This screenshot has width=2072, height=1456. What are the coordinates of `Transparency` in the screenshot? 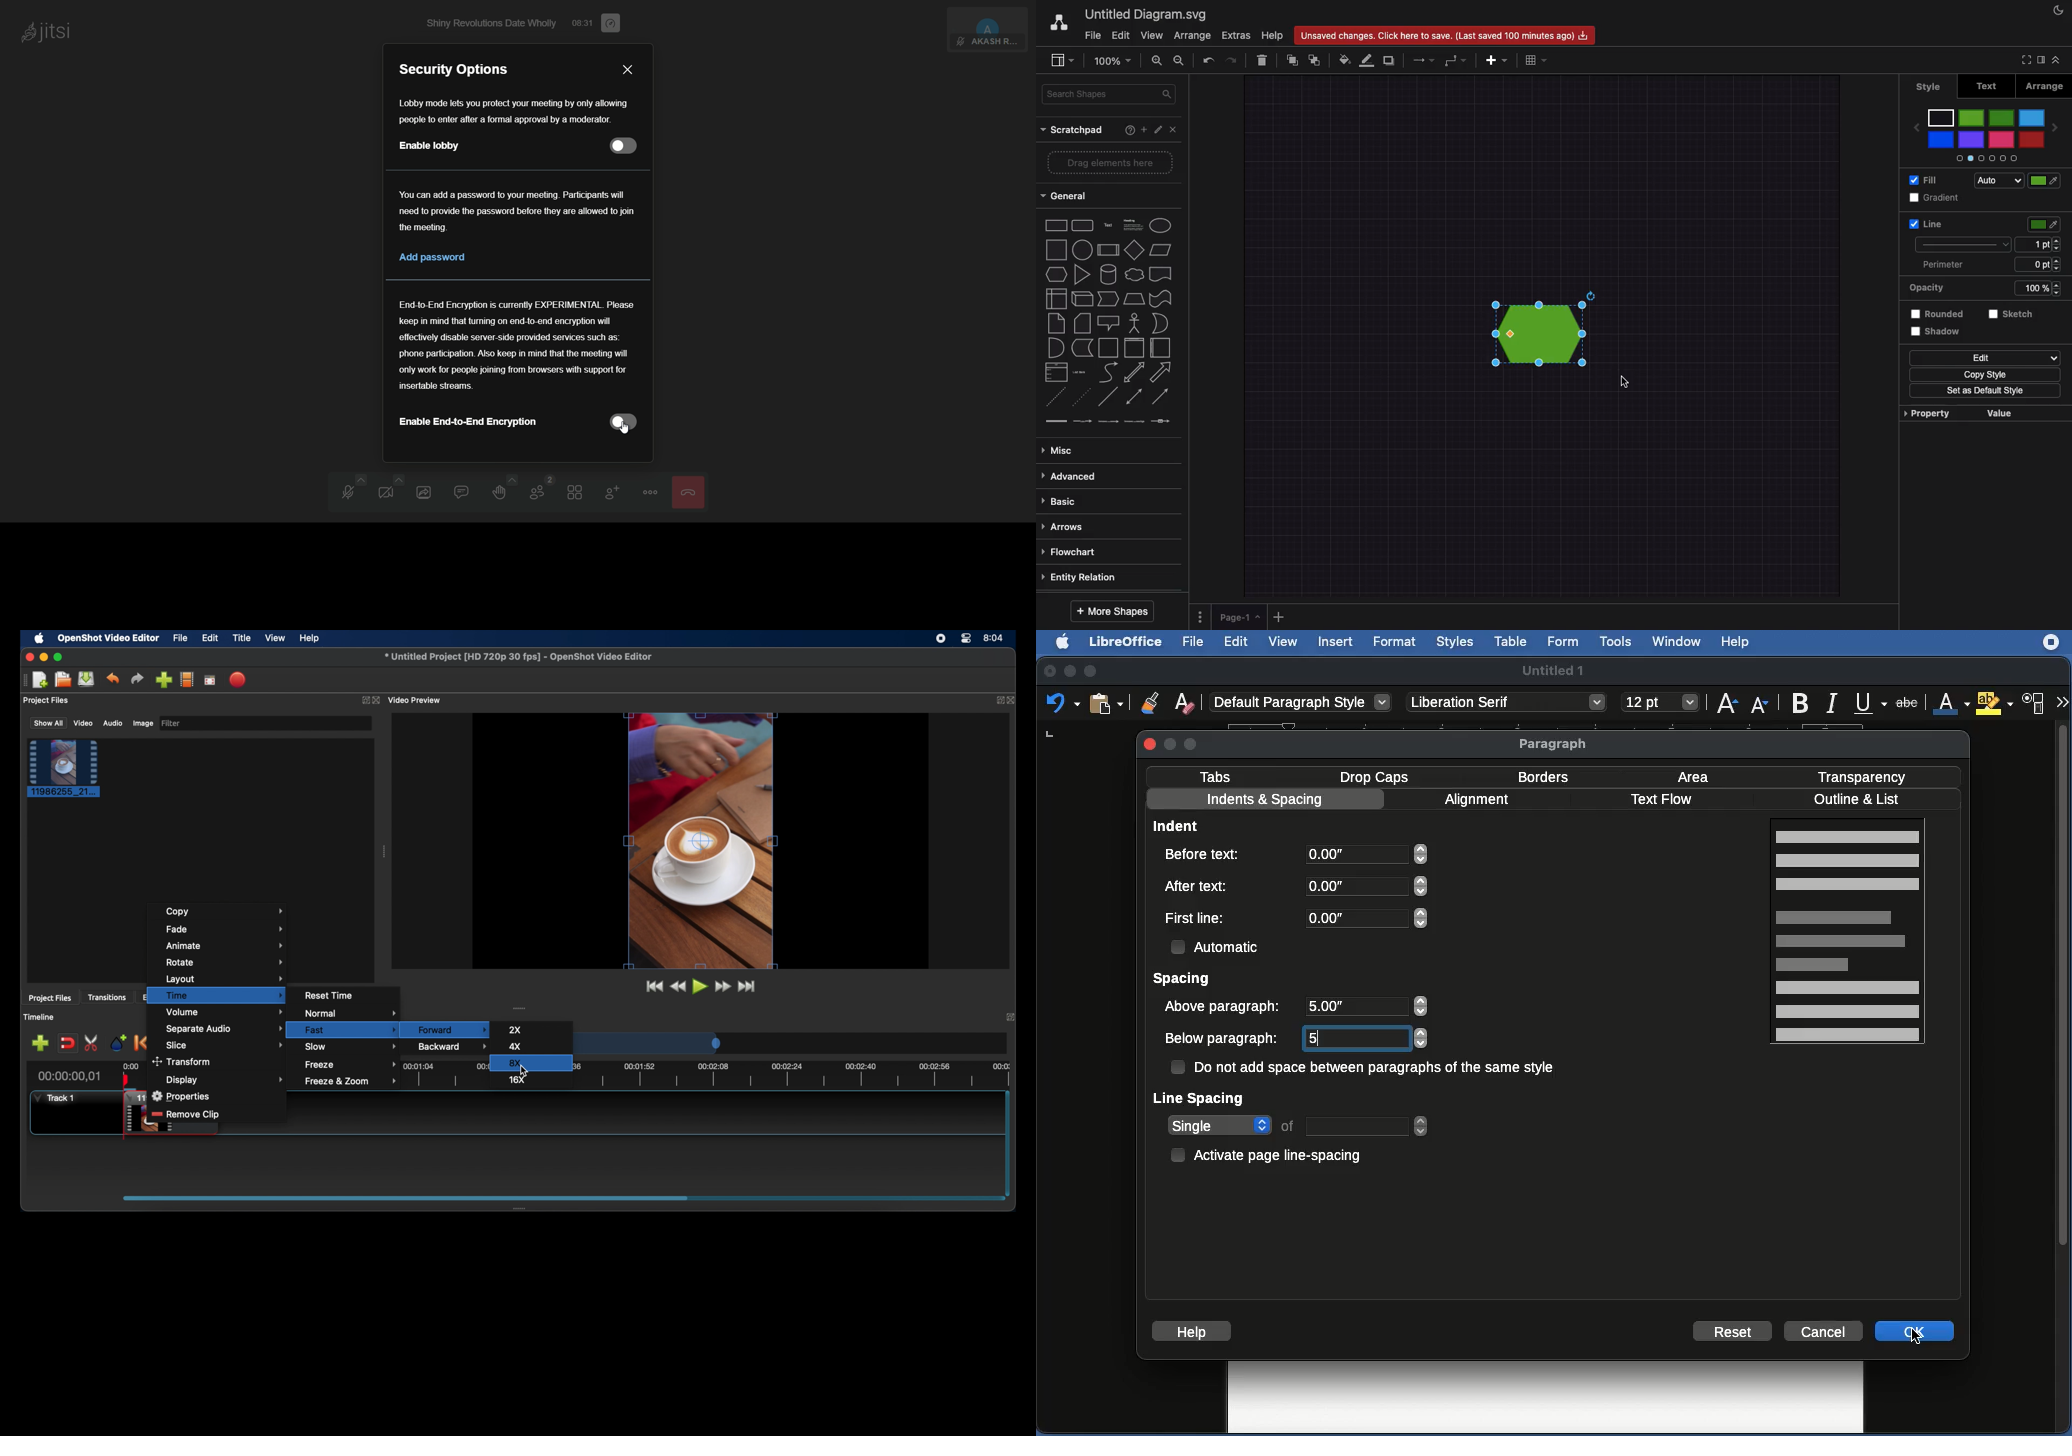 It's located at (1862, 775).